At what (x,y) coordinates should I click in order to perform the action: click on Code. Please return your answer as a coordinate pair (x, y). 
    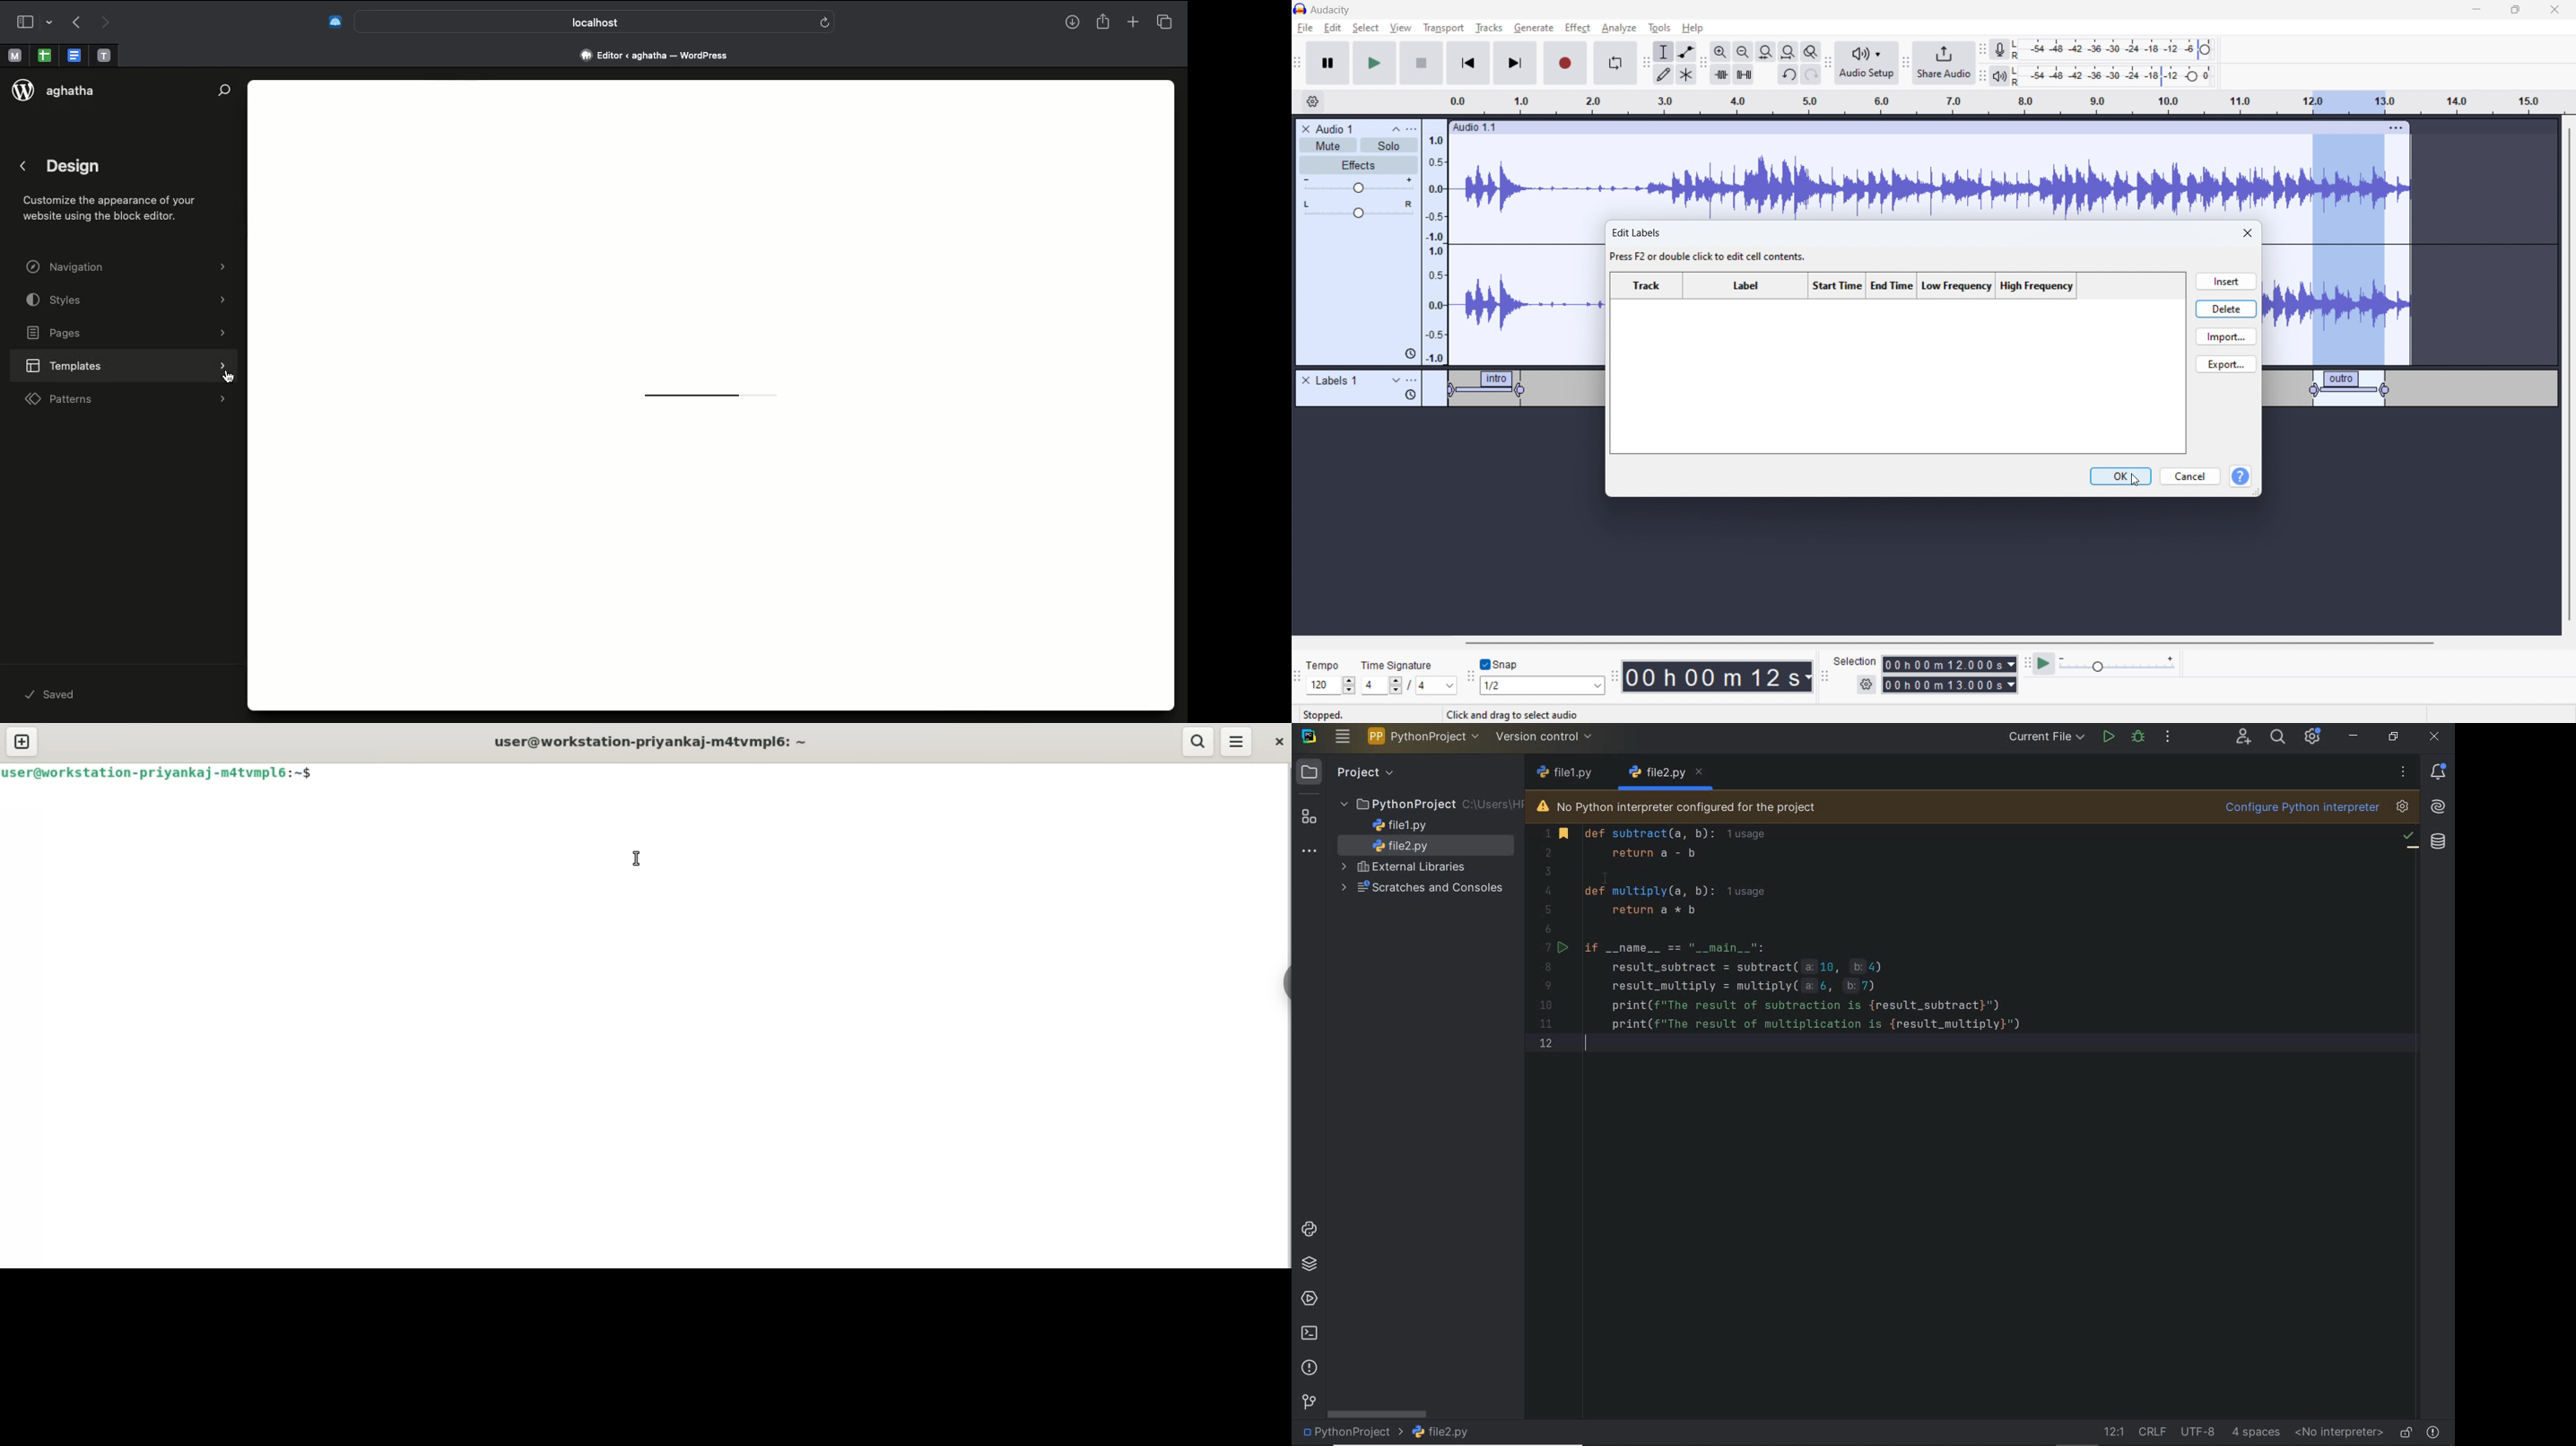
    Looking at the image, I should click on (1805, 929).